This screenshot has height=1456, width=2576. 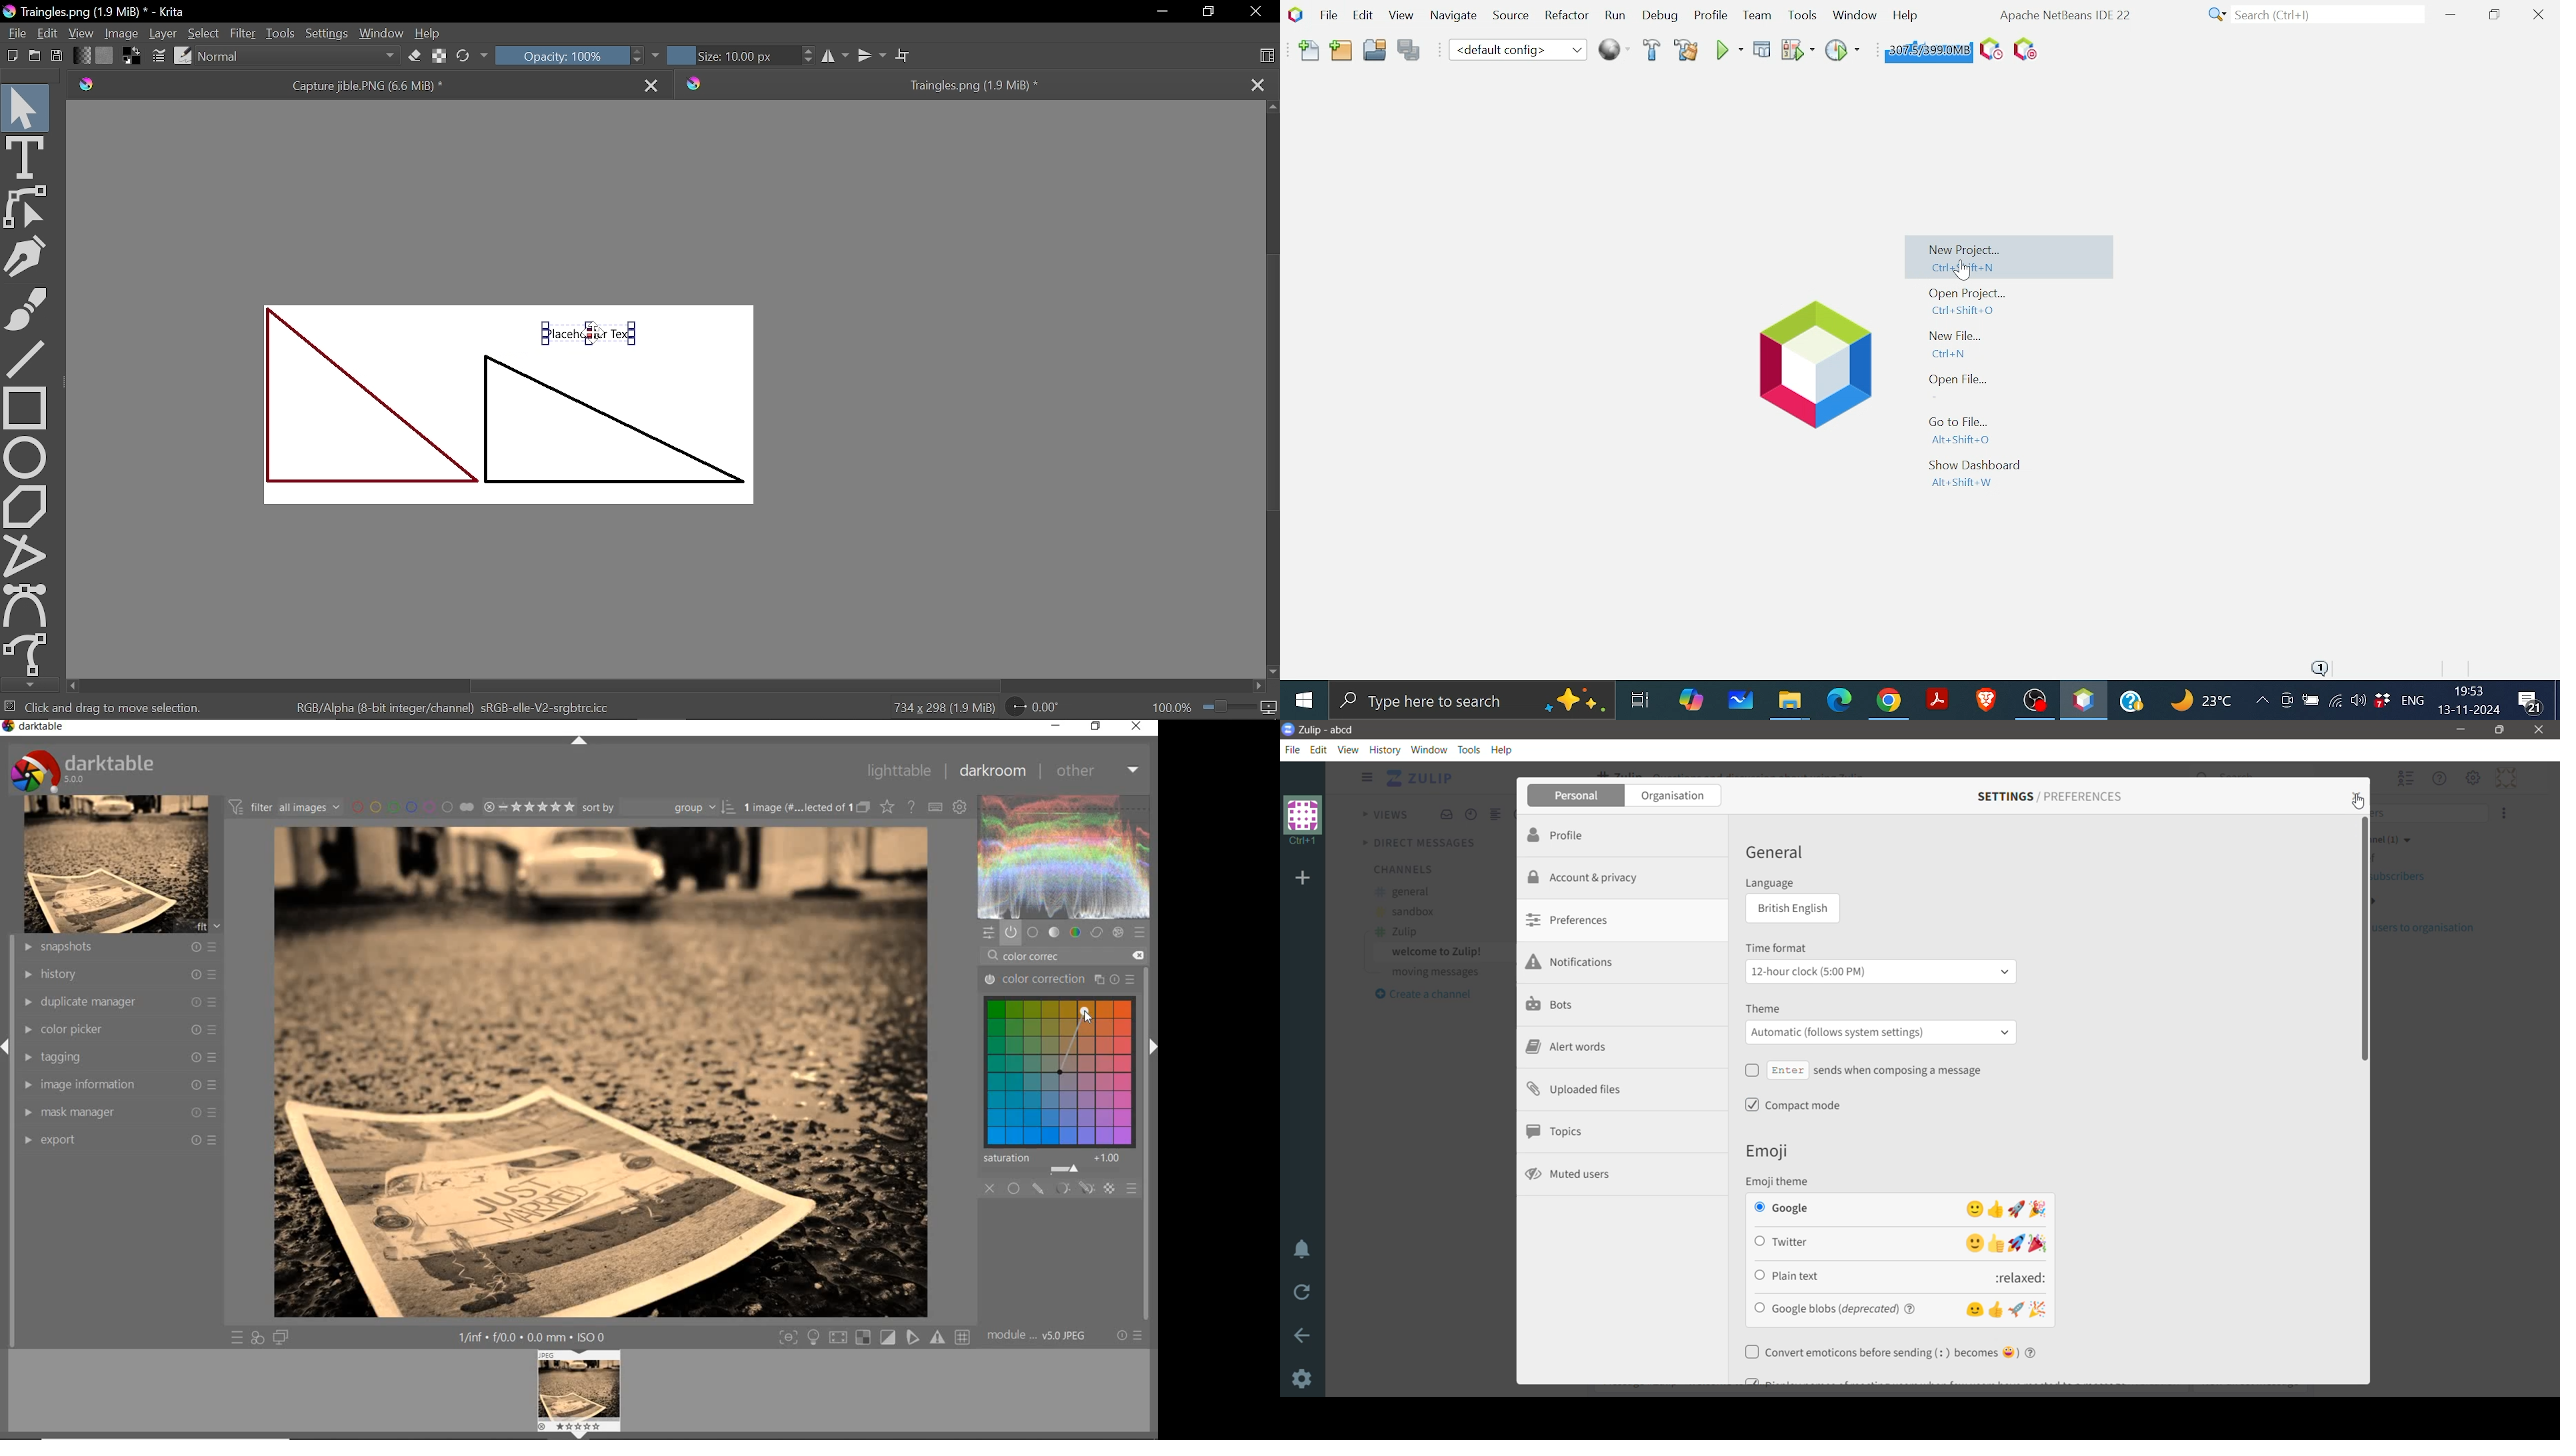 What do you see at coordinates (7, 1048) in the screenshot?
I see `expand/collapse` at bounding box center [7, 1048].